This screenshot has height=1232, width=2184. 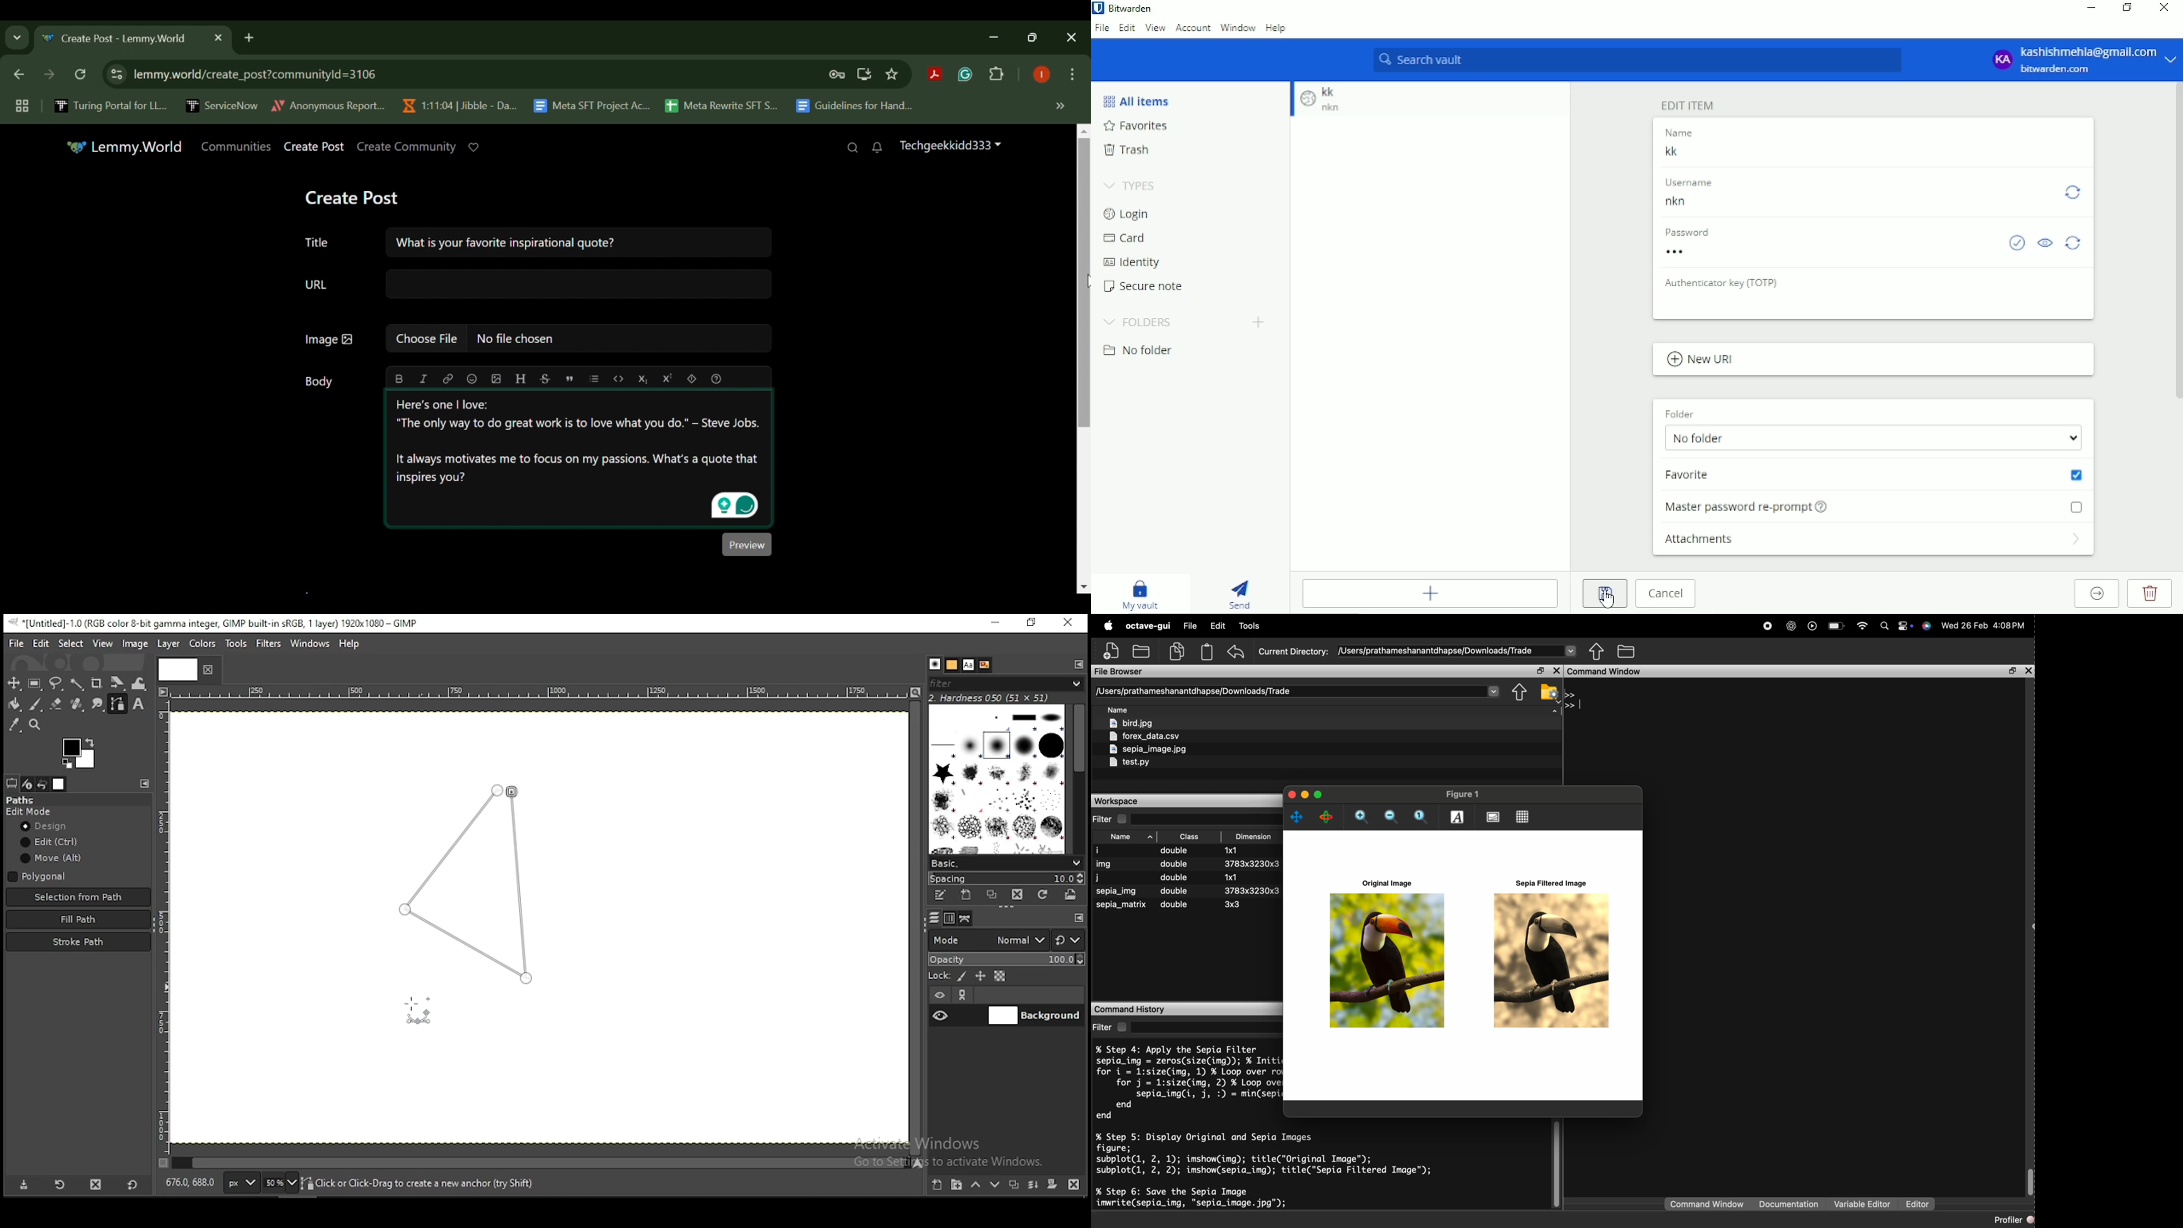 What do you see at coordinates (998, 75) in the screenshot?
I see `Extensions` at bounding box center [998, 75].